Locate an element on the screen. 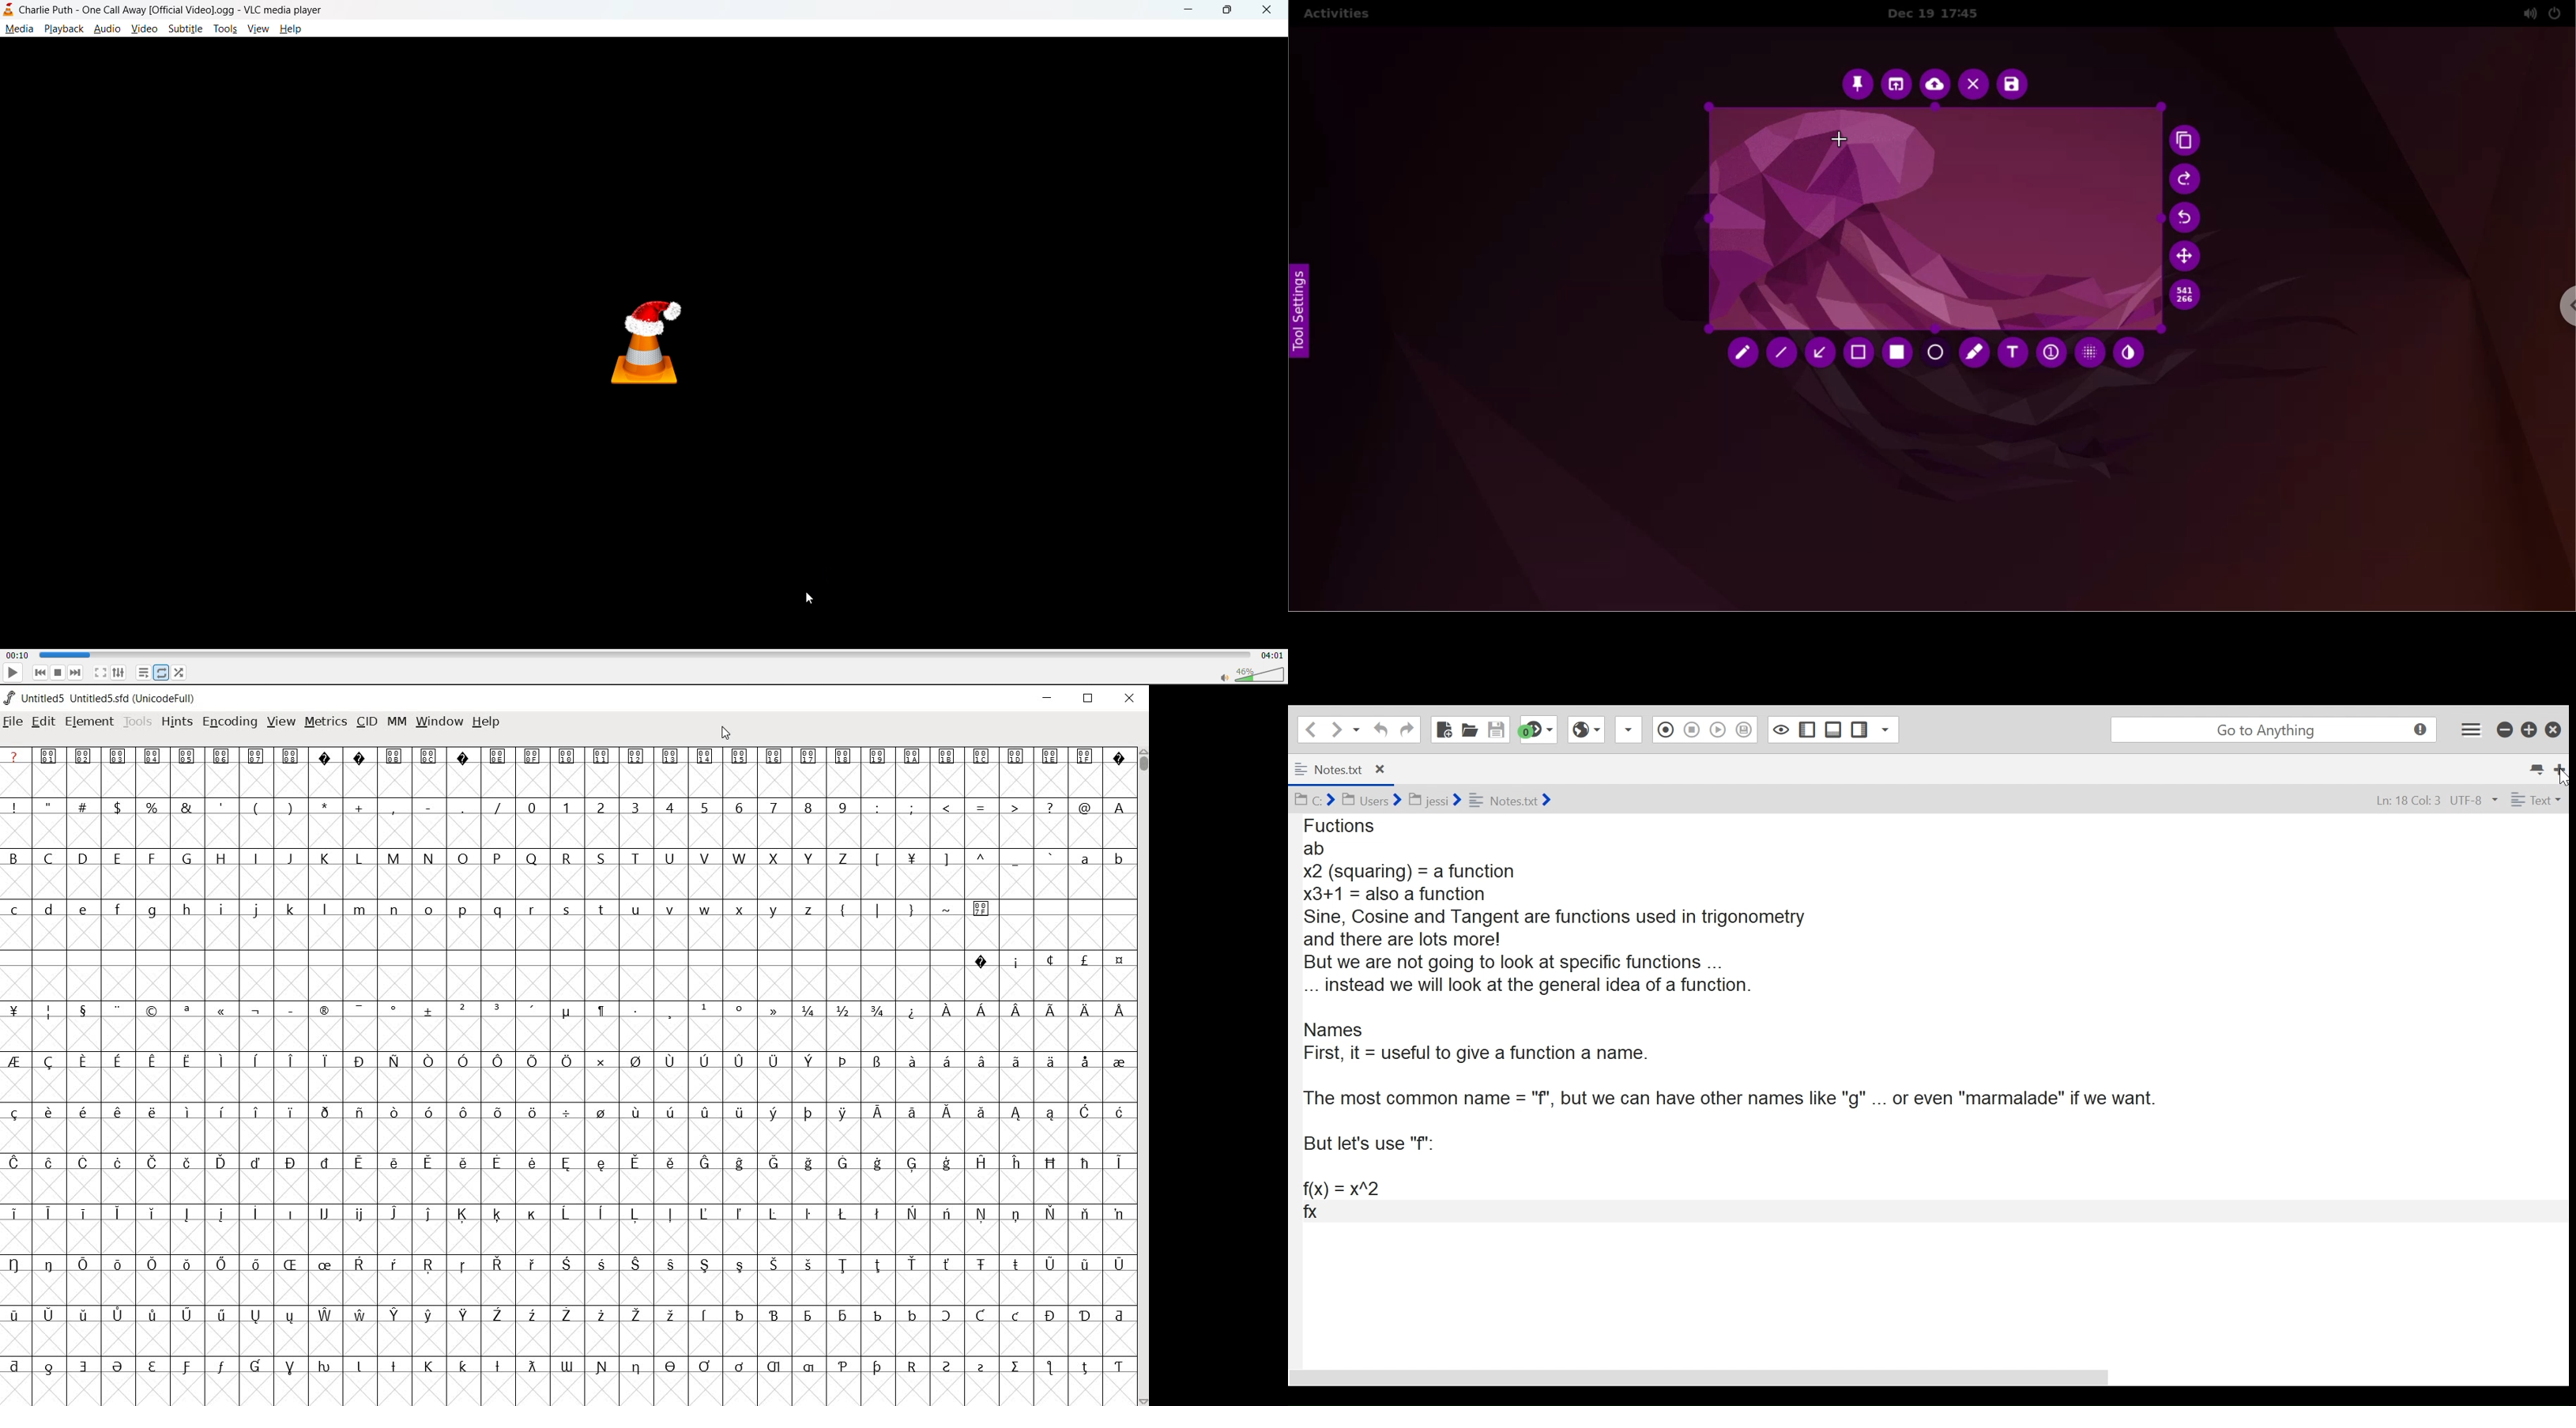 The height and width of the screenshot is (1428, 2576). Symbol is located at coordinates (1086, 757).